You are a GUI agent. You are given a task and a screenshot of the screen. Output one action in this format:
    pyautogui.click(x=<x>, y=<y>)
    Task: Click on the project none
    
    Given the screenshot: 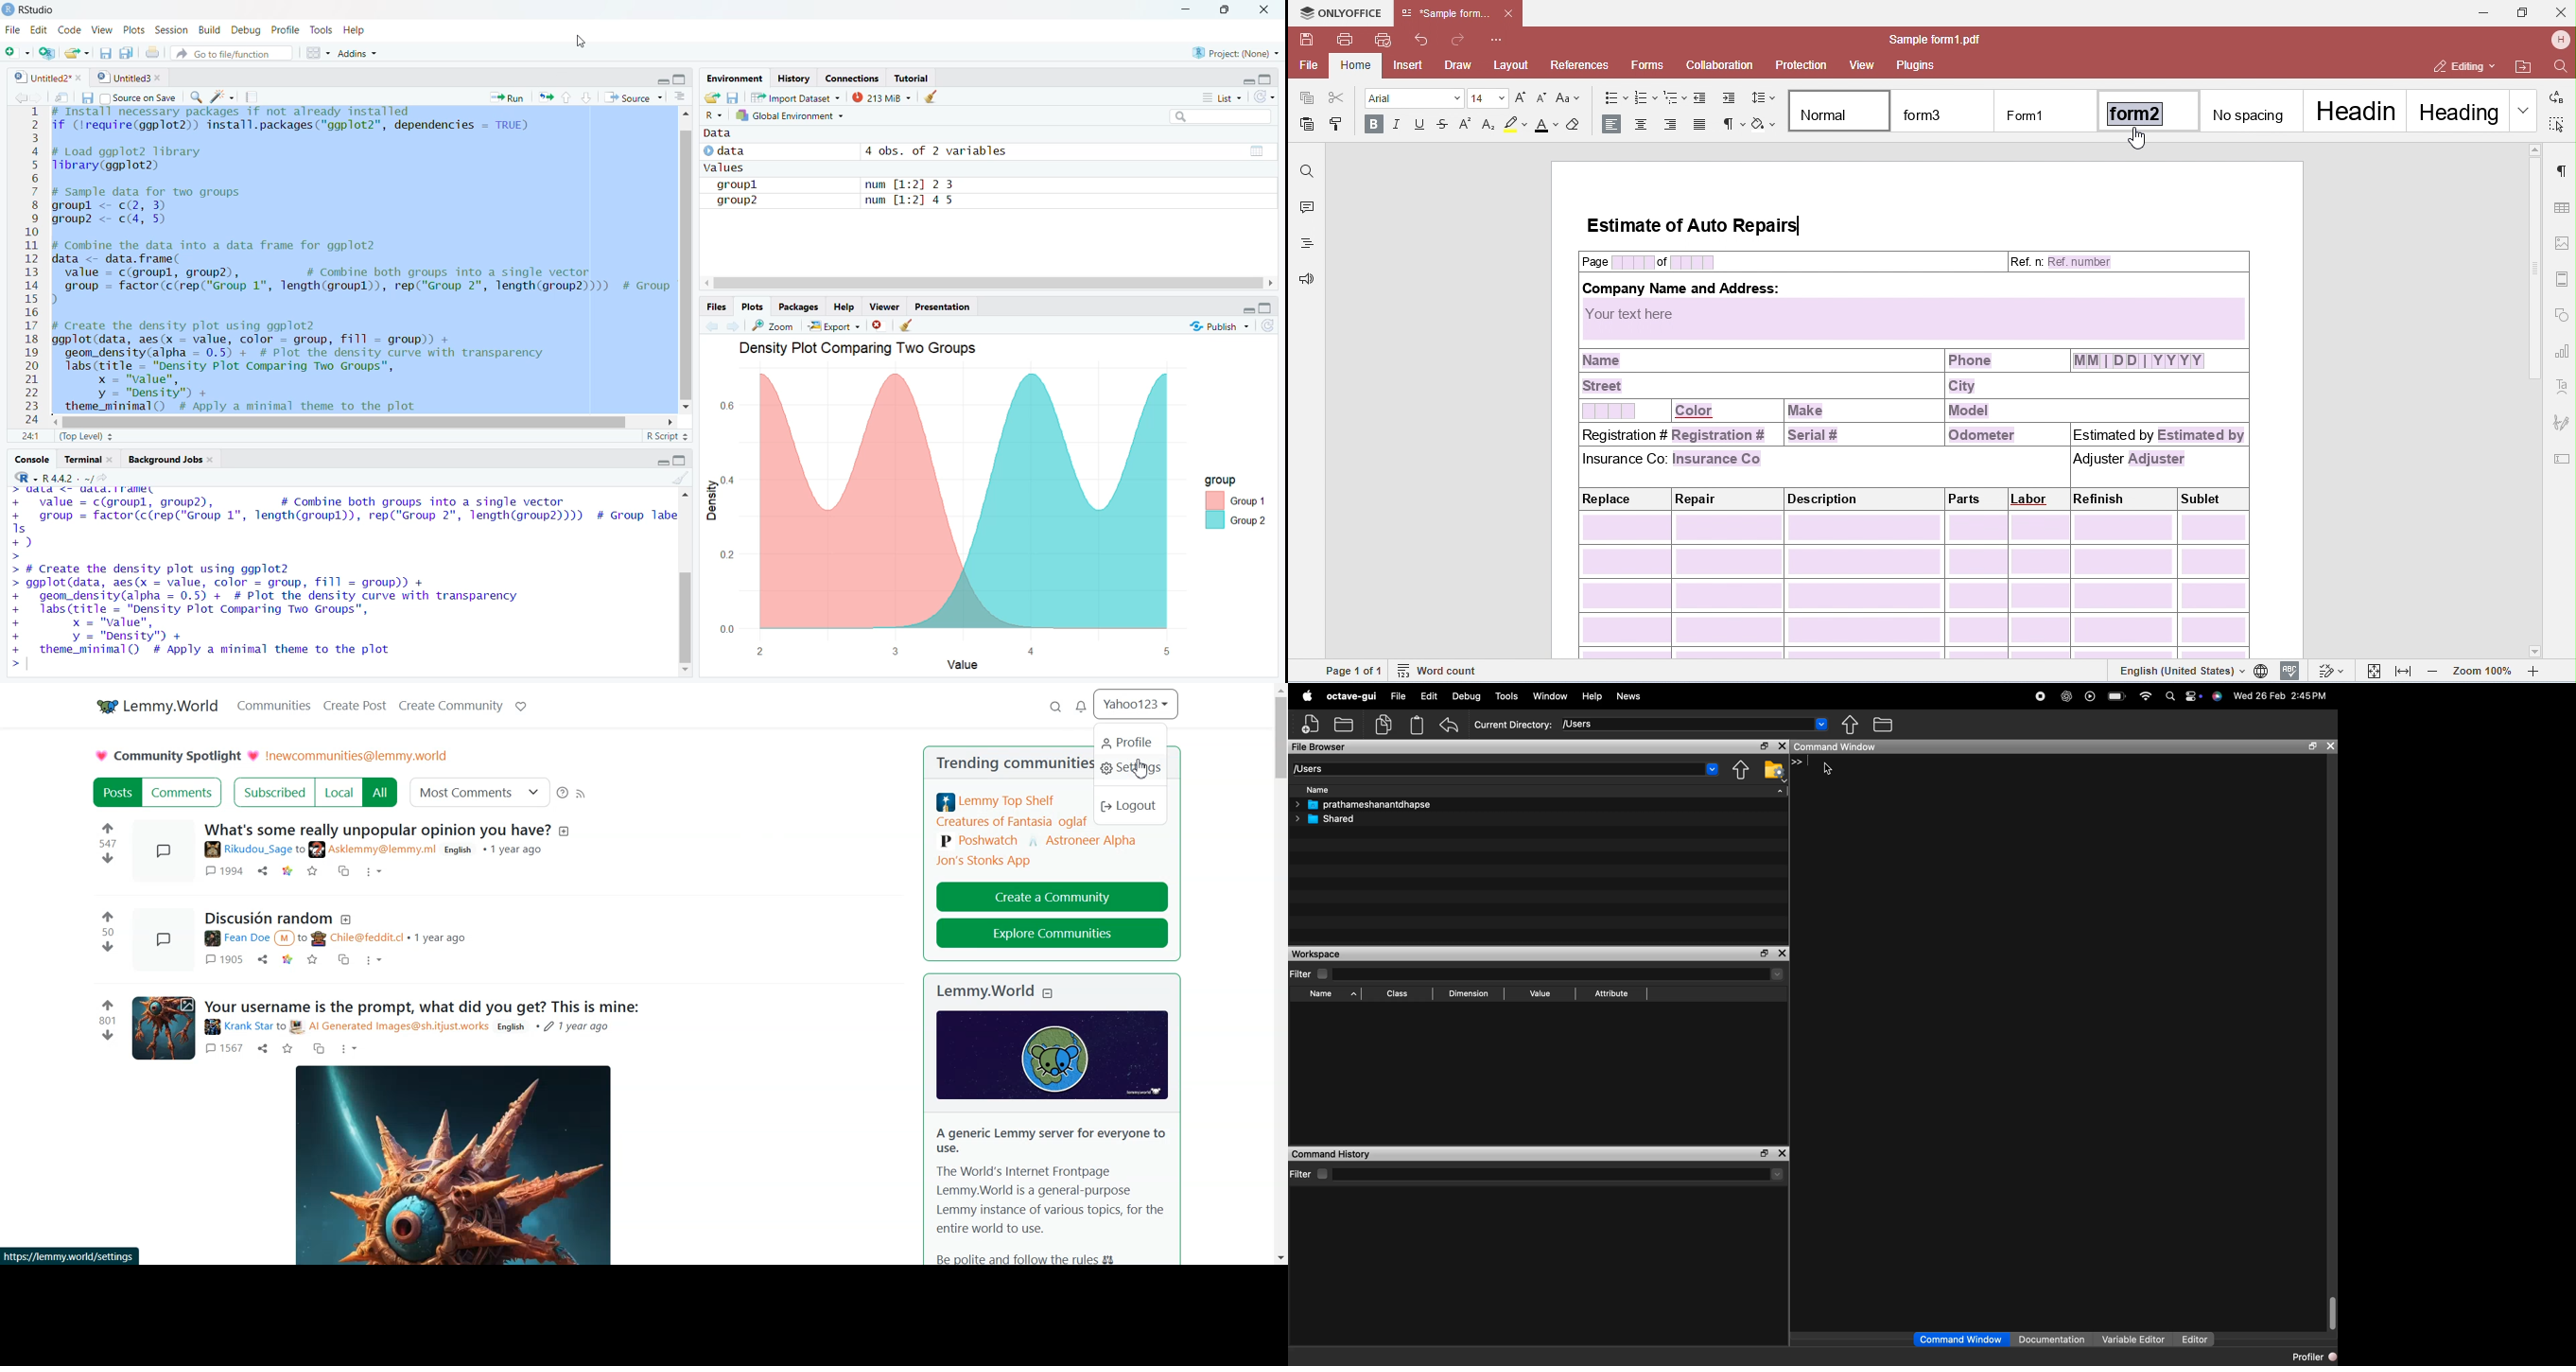 What is the action you would take?
    pyautogui.click(x=1232, y=51)
    